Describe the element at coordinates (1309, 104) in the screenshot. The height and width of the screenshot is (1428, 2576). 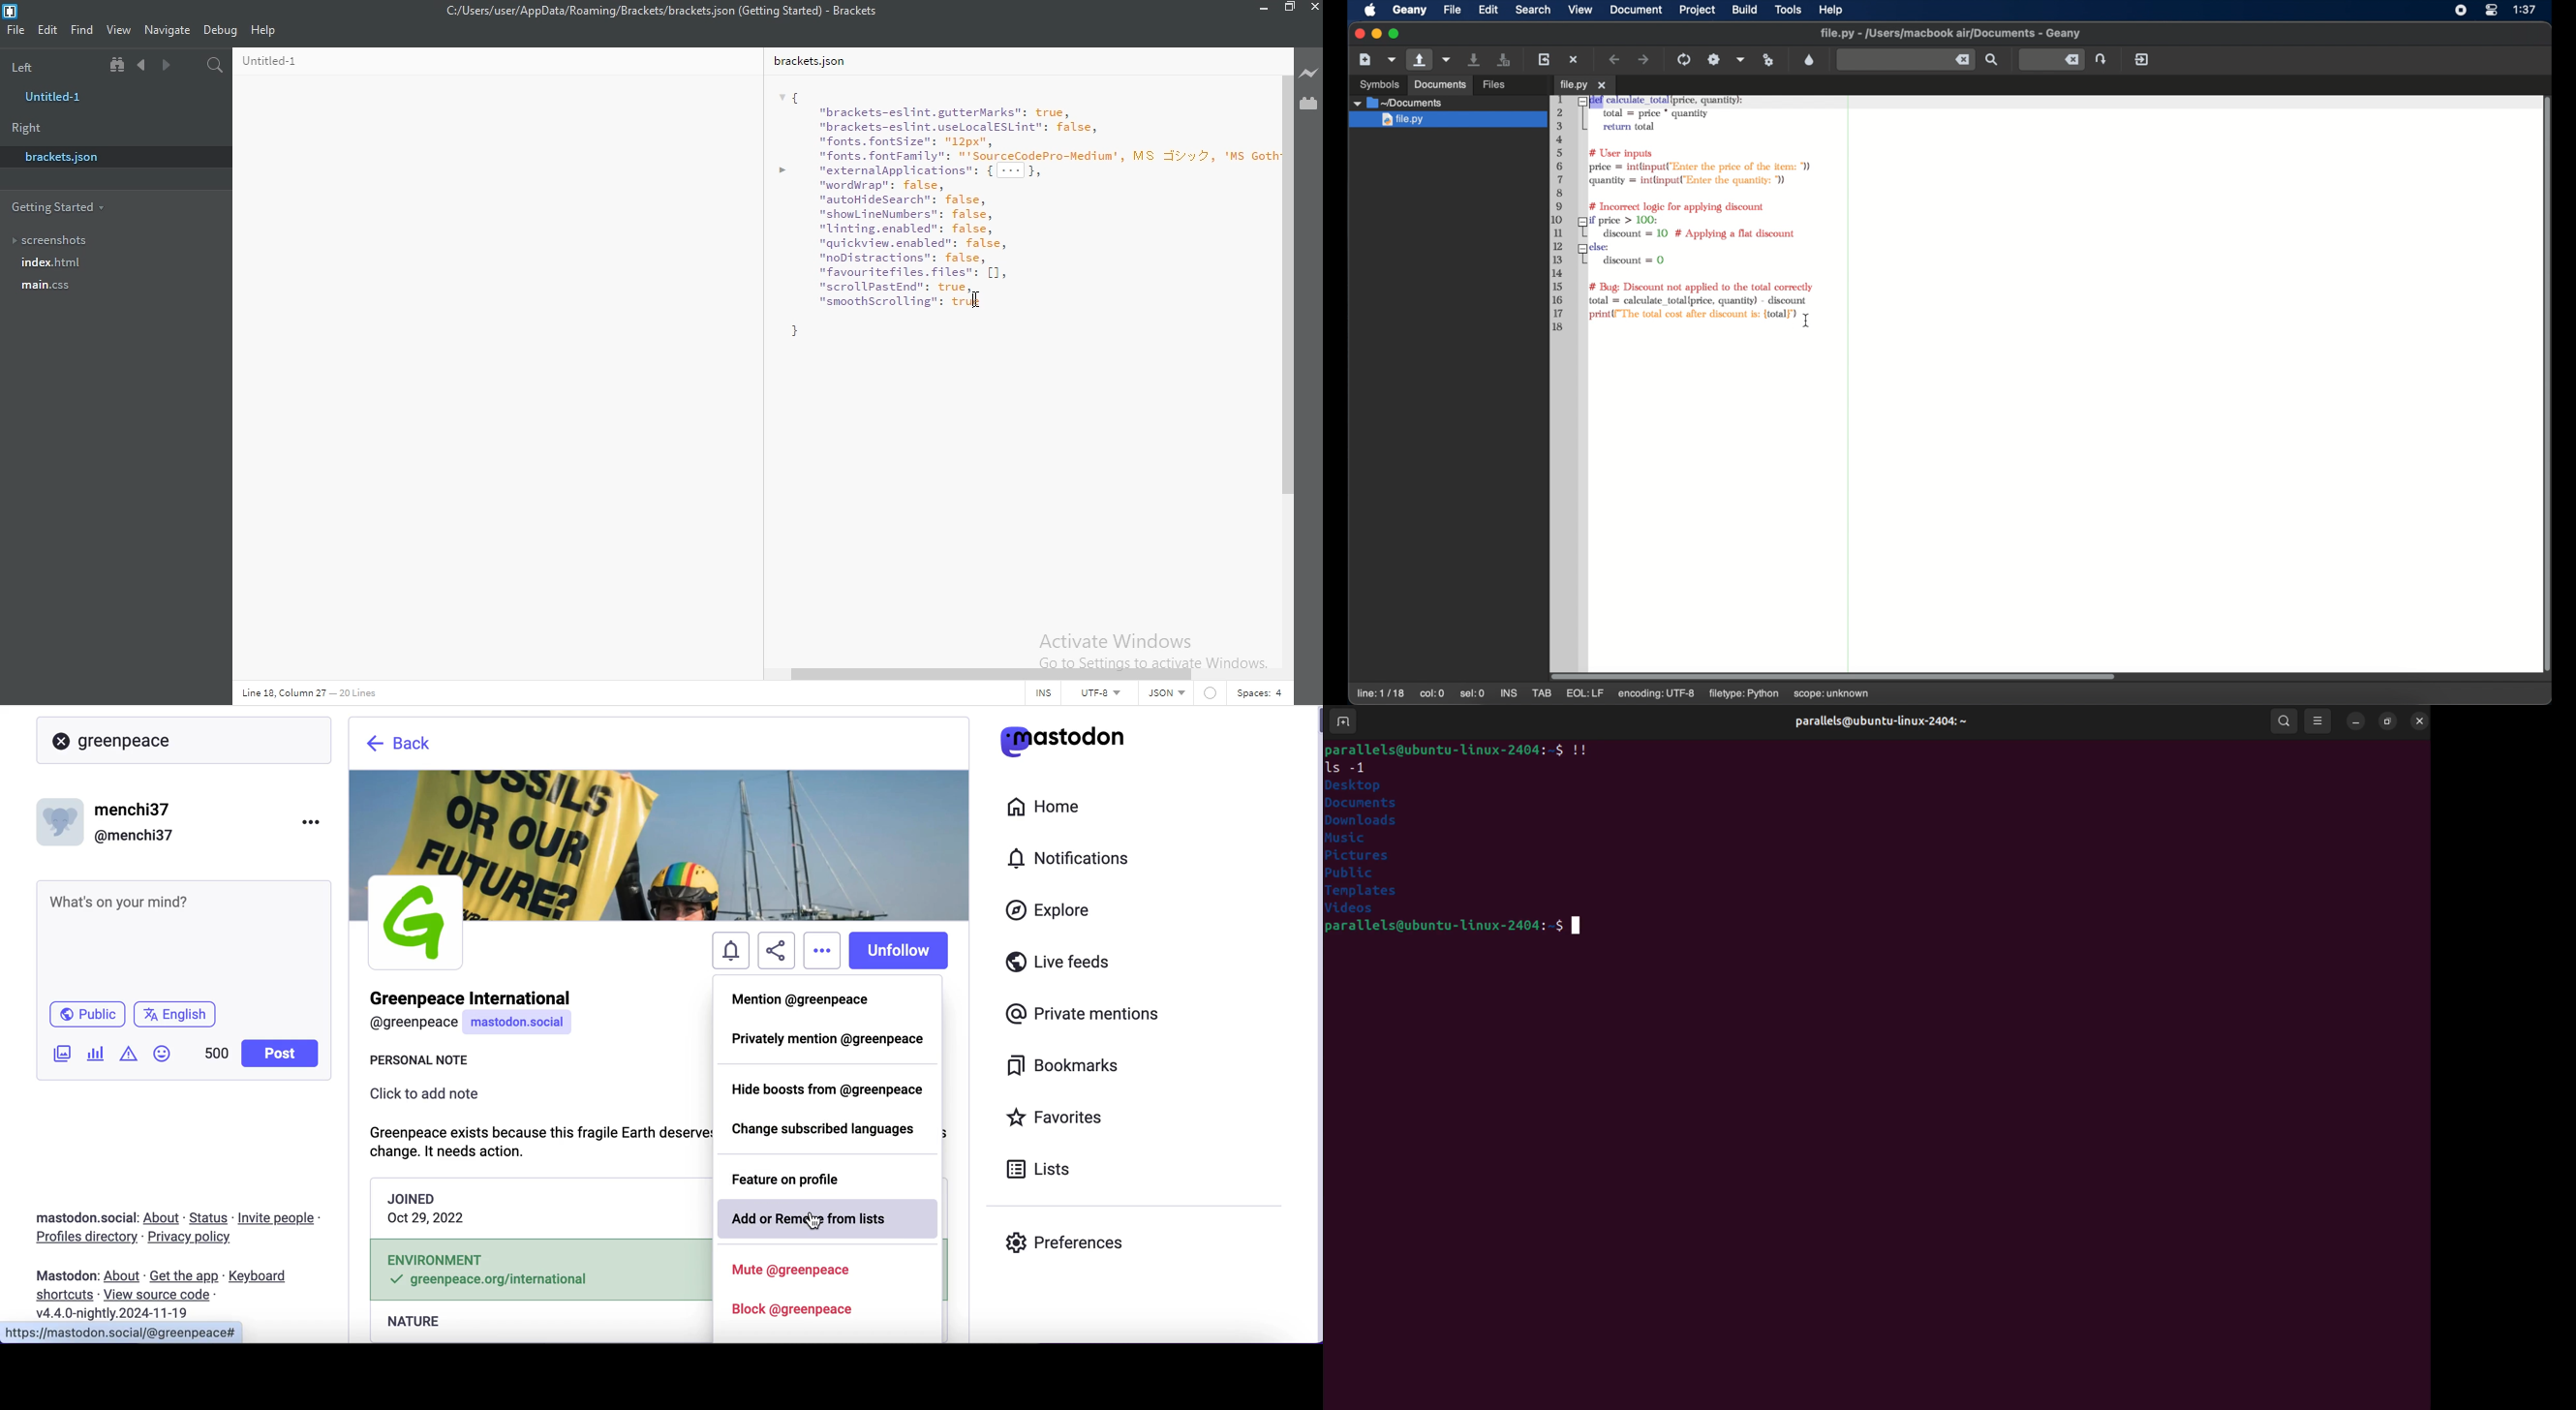
I see `Extension Manager` at that location.